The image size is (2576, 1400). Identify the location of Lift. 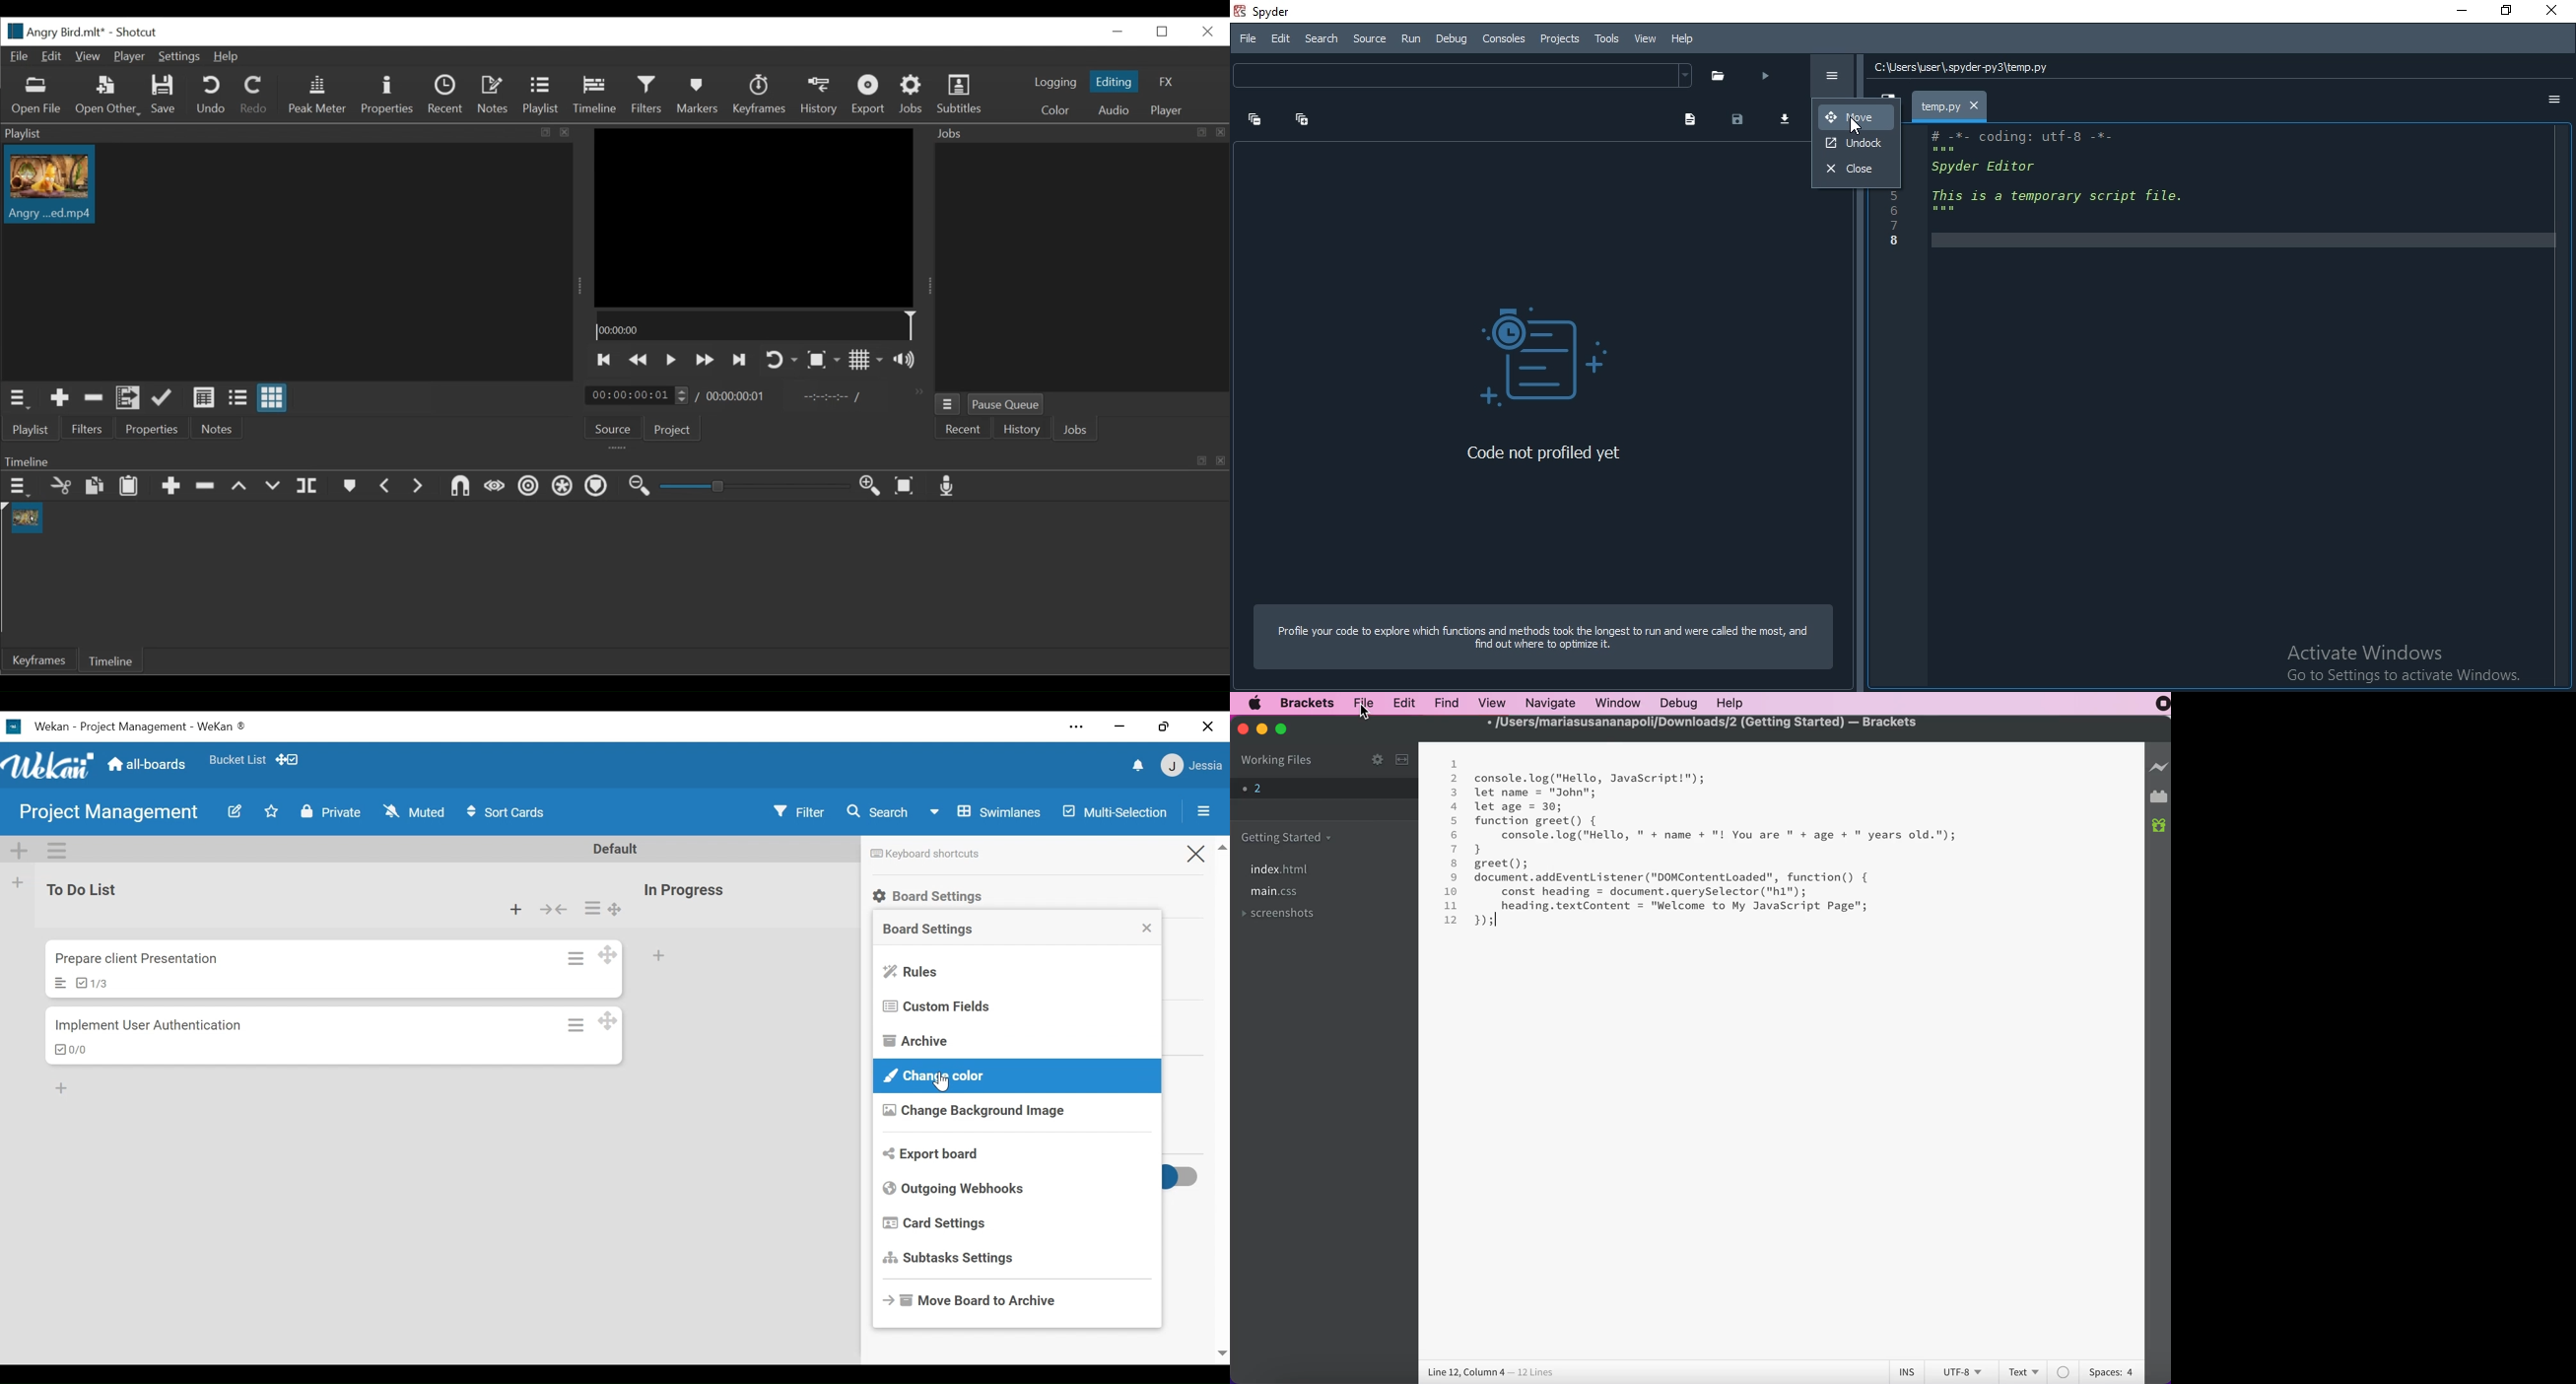
(241, 486).